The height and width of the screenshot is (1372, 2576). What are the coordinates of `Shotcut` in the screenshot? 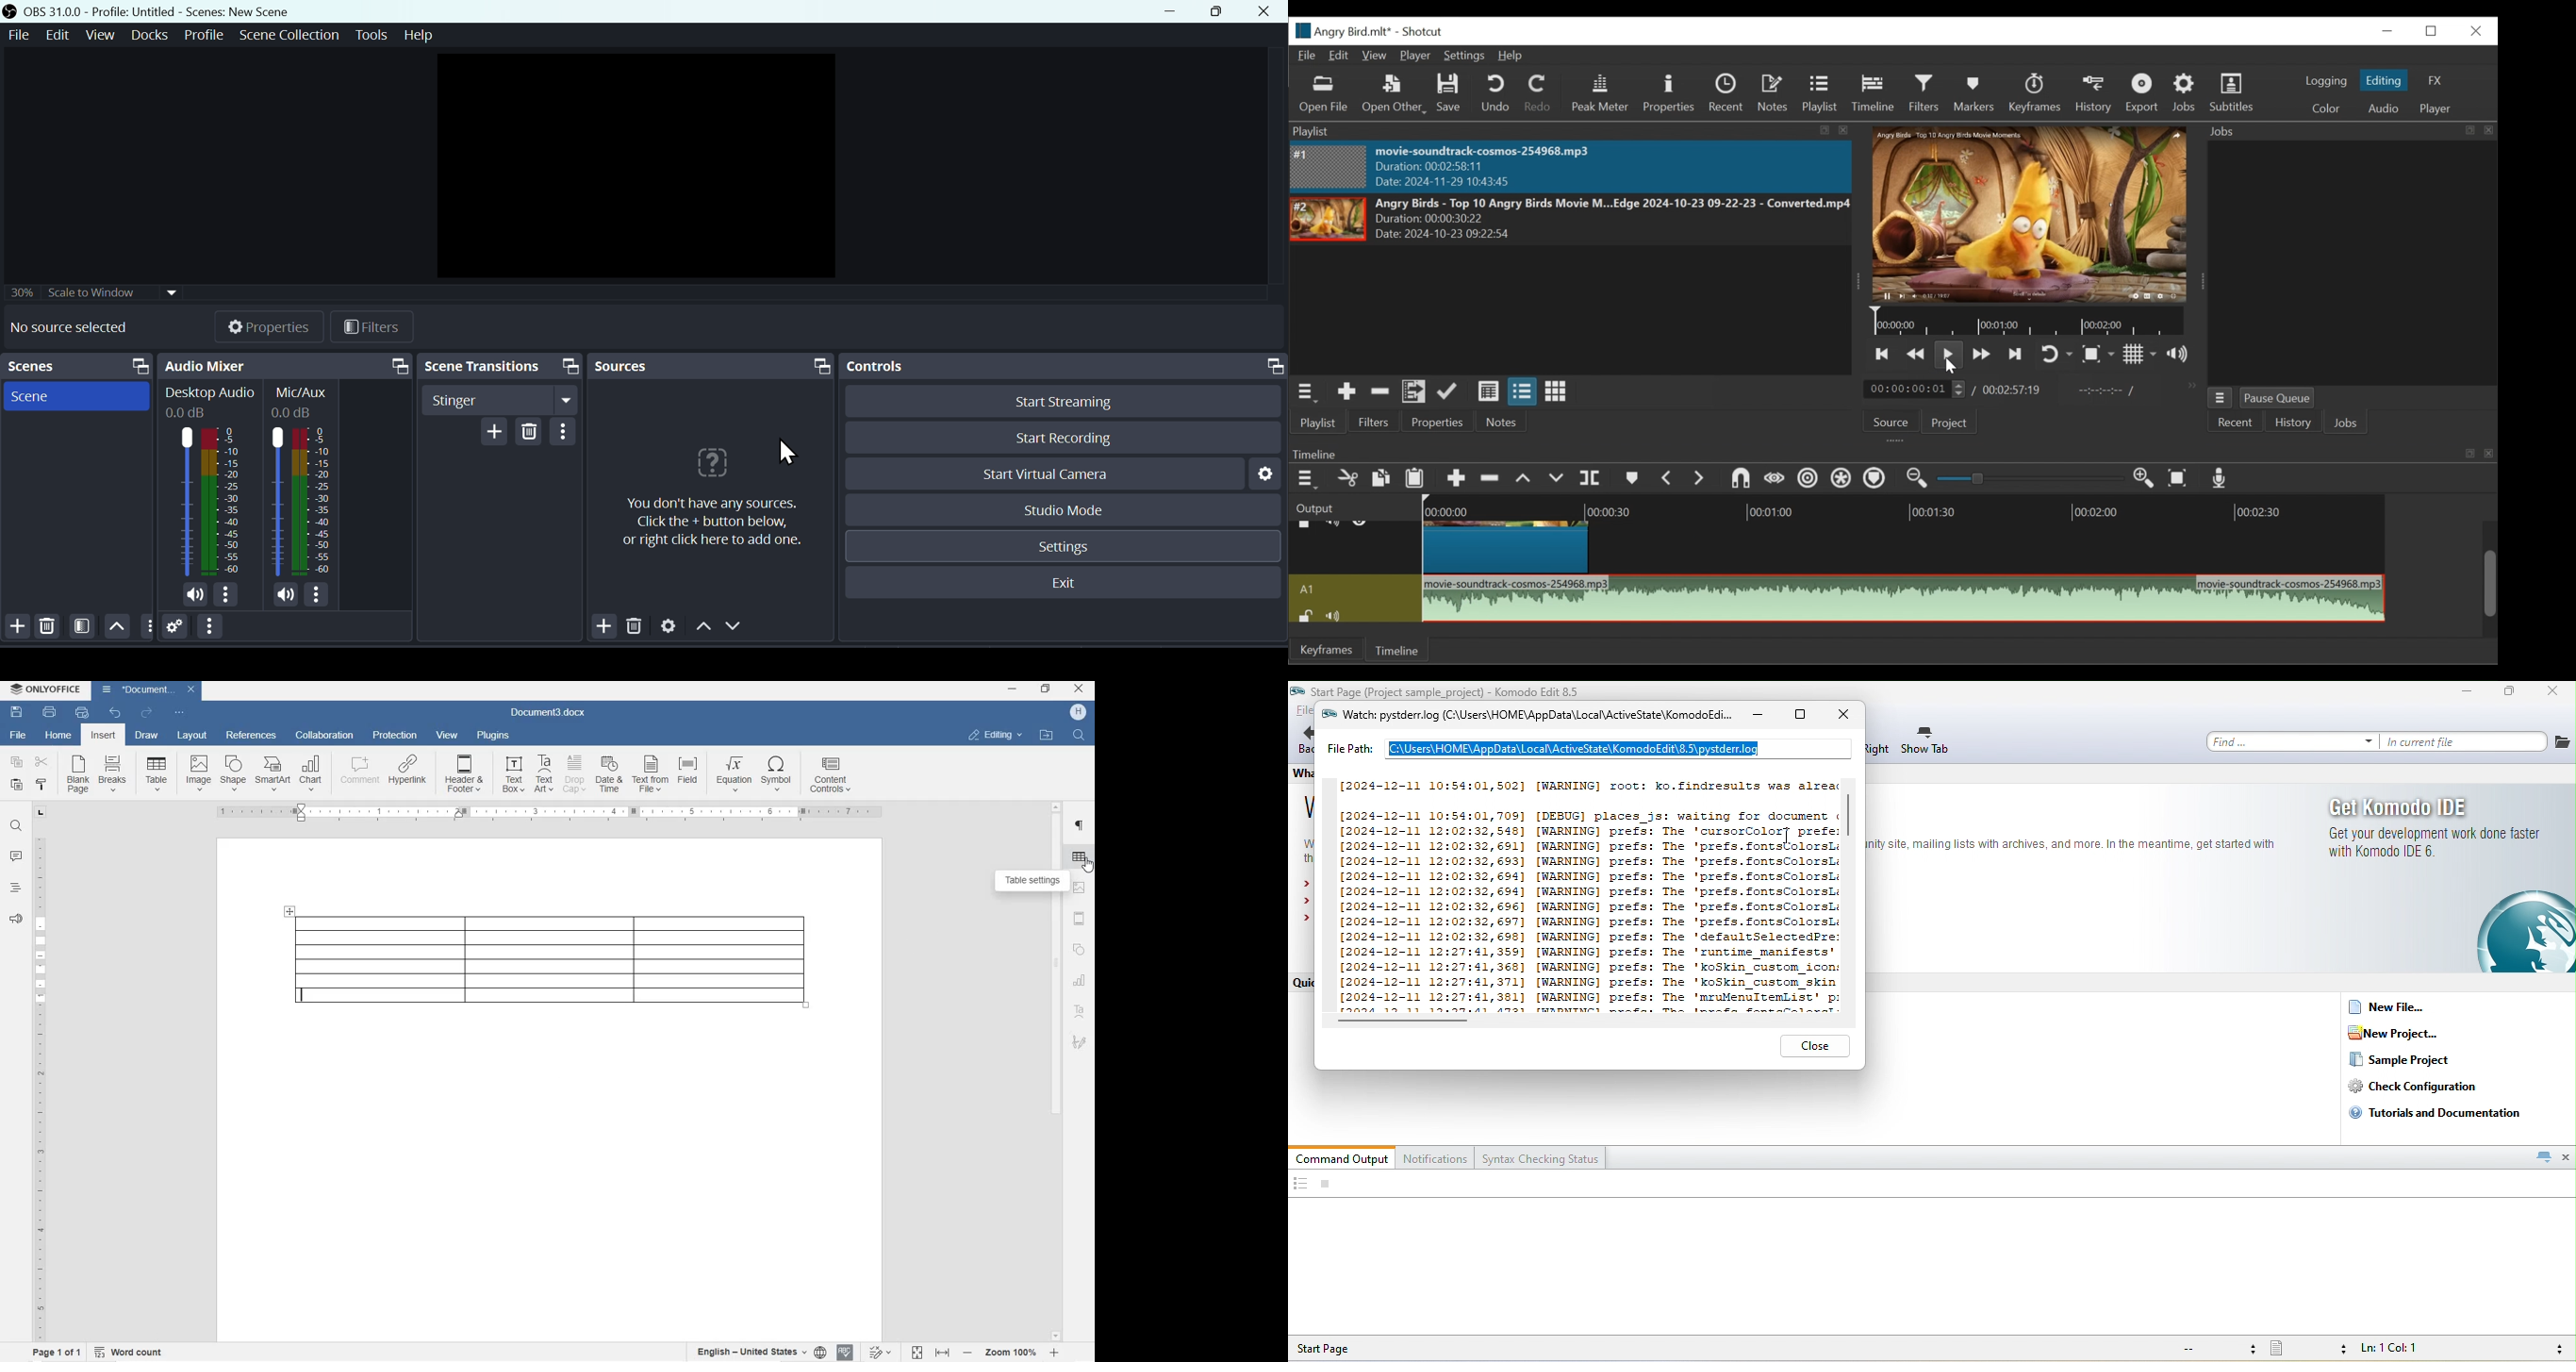 It's located at (1425, 32).